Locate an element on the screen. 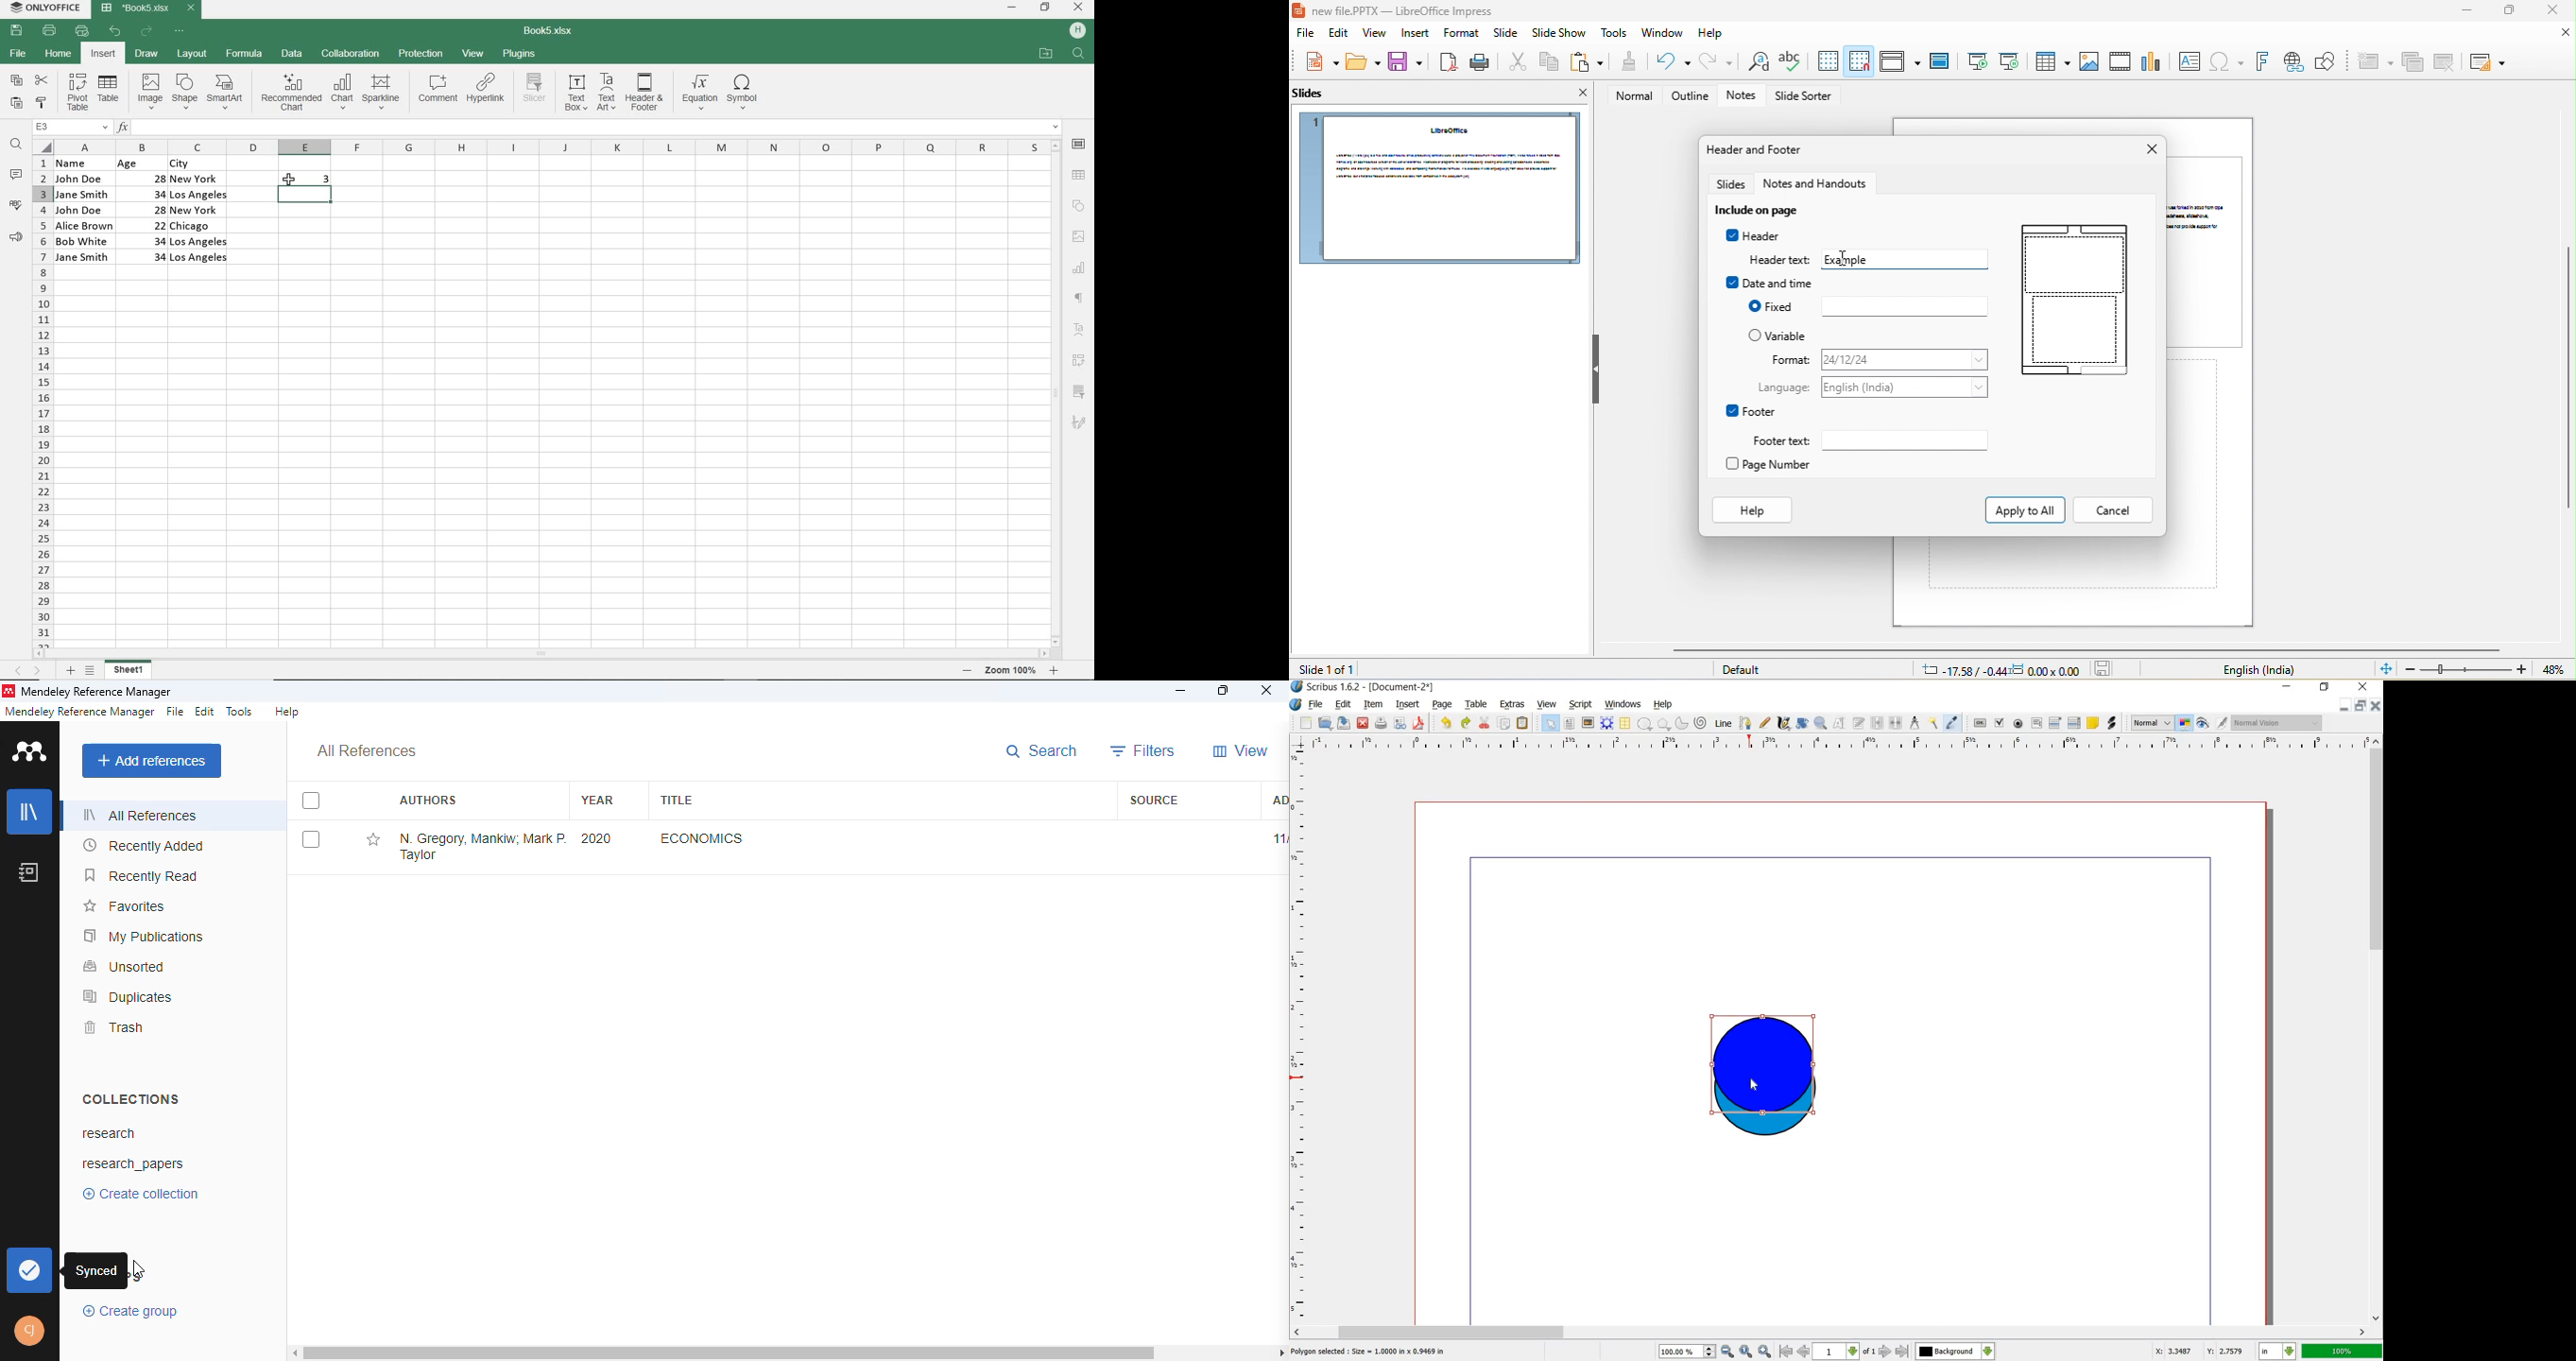 The width and height of the screenshot is (2576, 1372). language is located at coordinates (1907, 387).